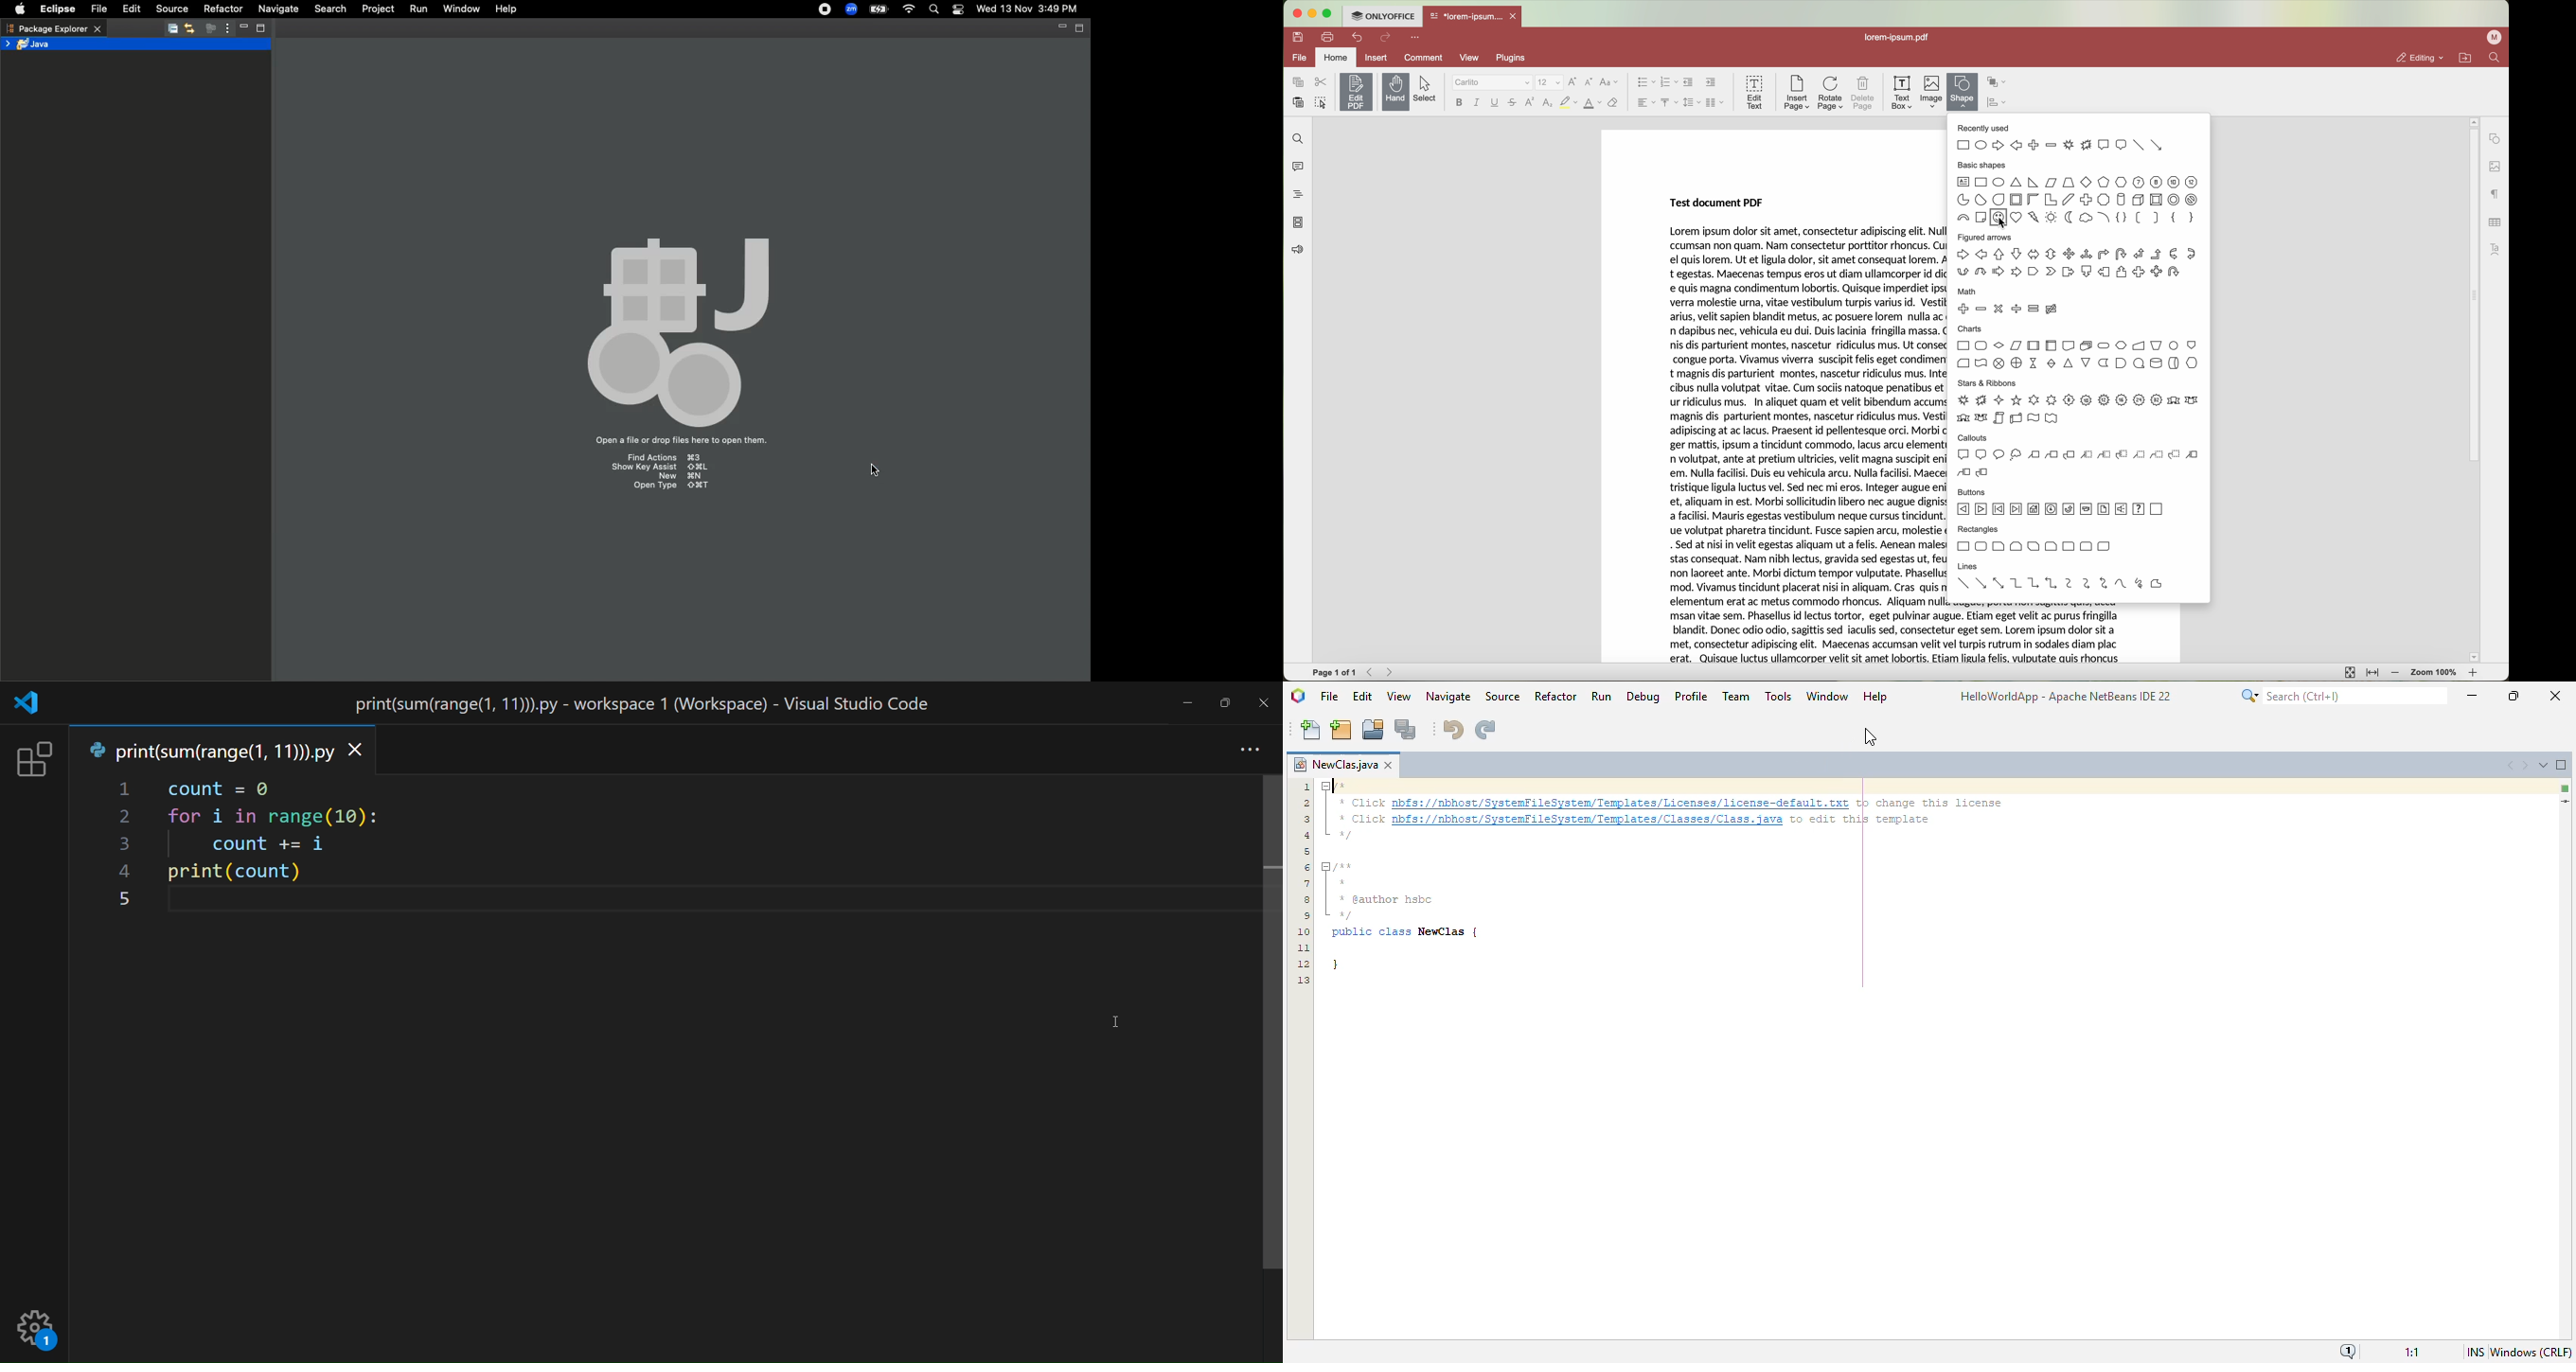  I want to click on math, so click(2009, 304).